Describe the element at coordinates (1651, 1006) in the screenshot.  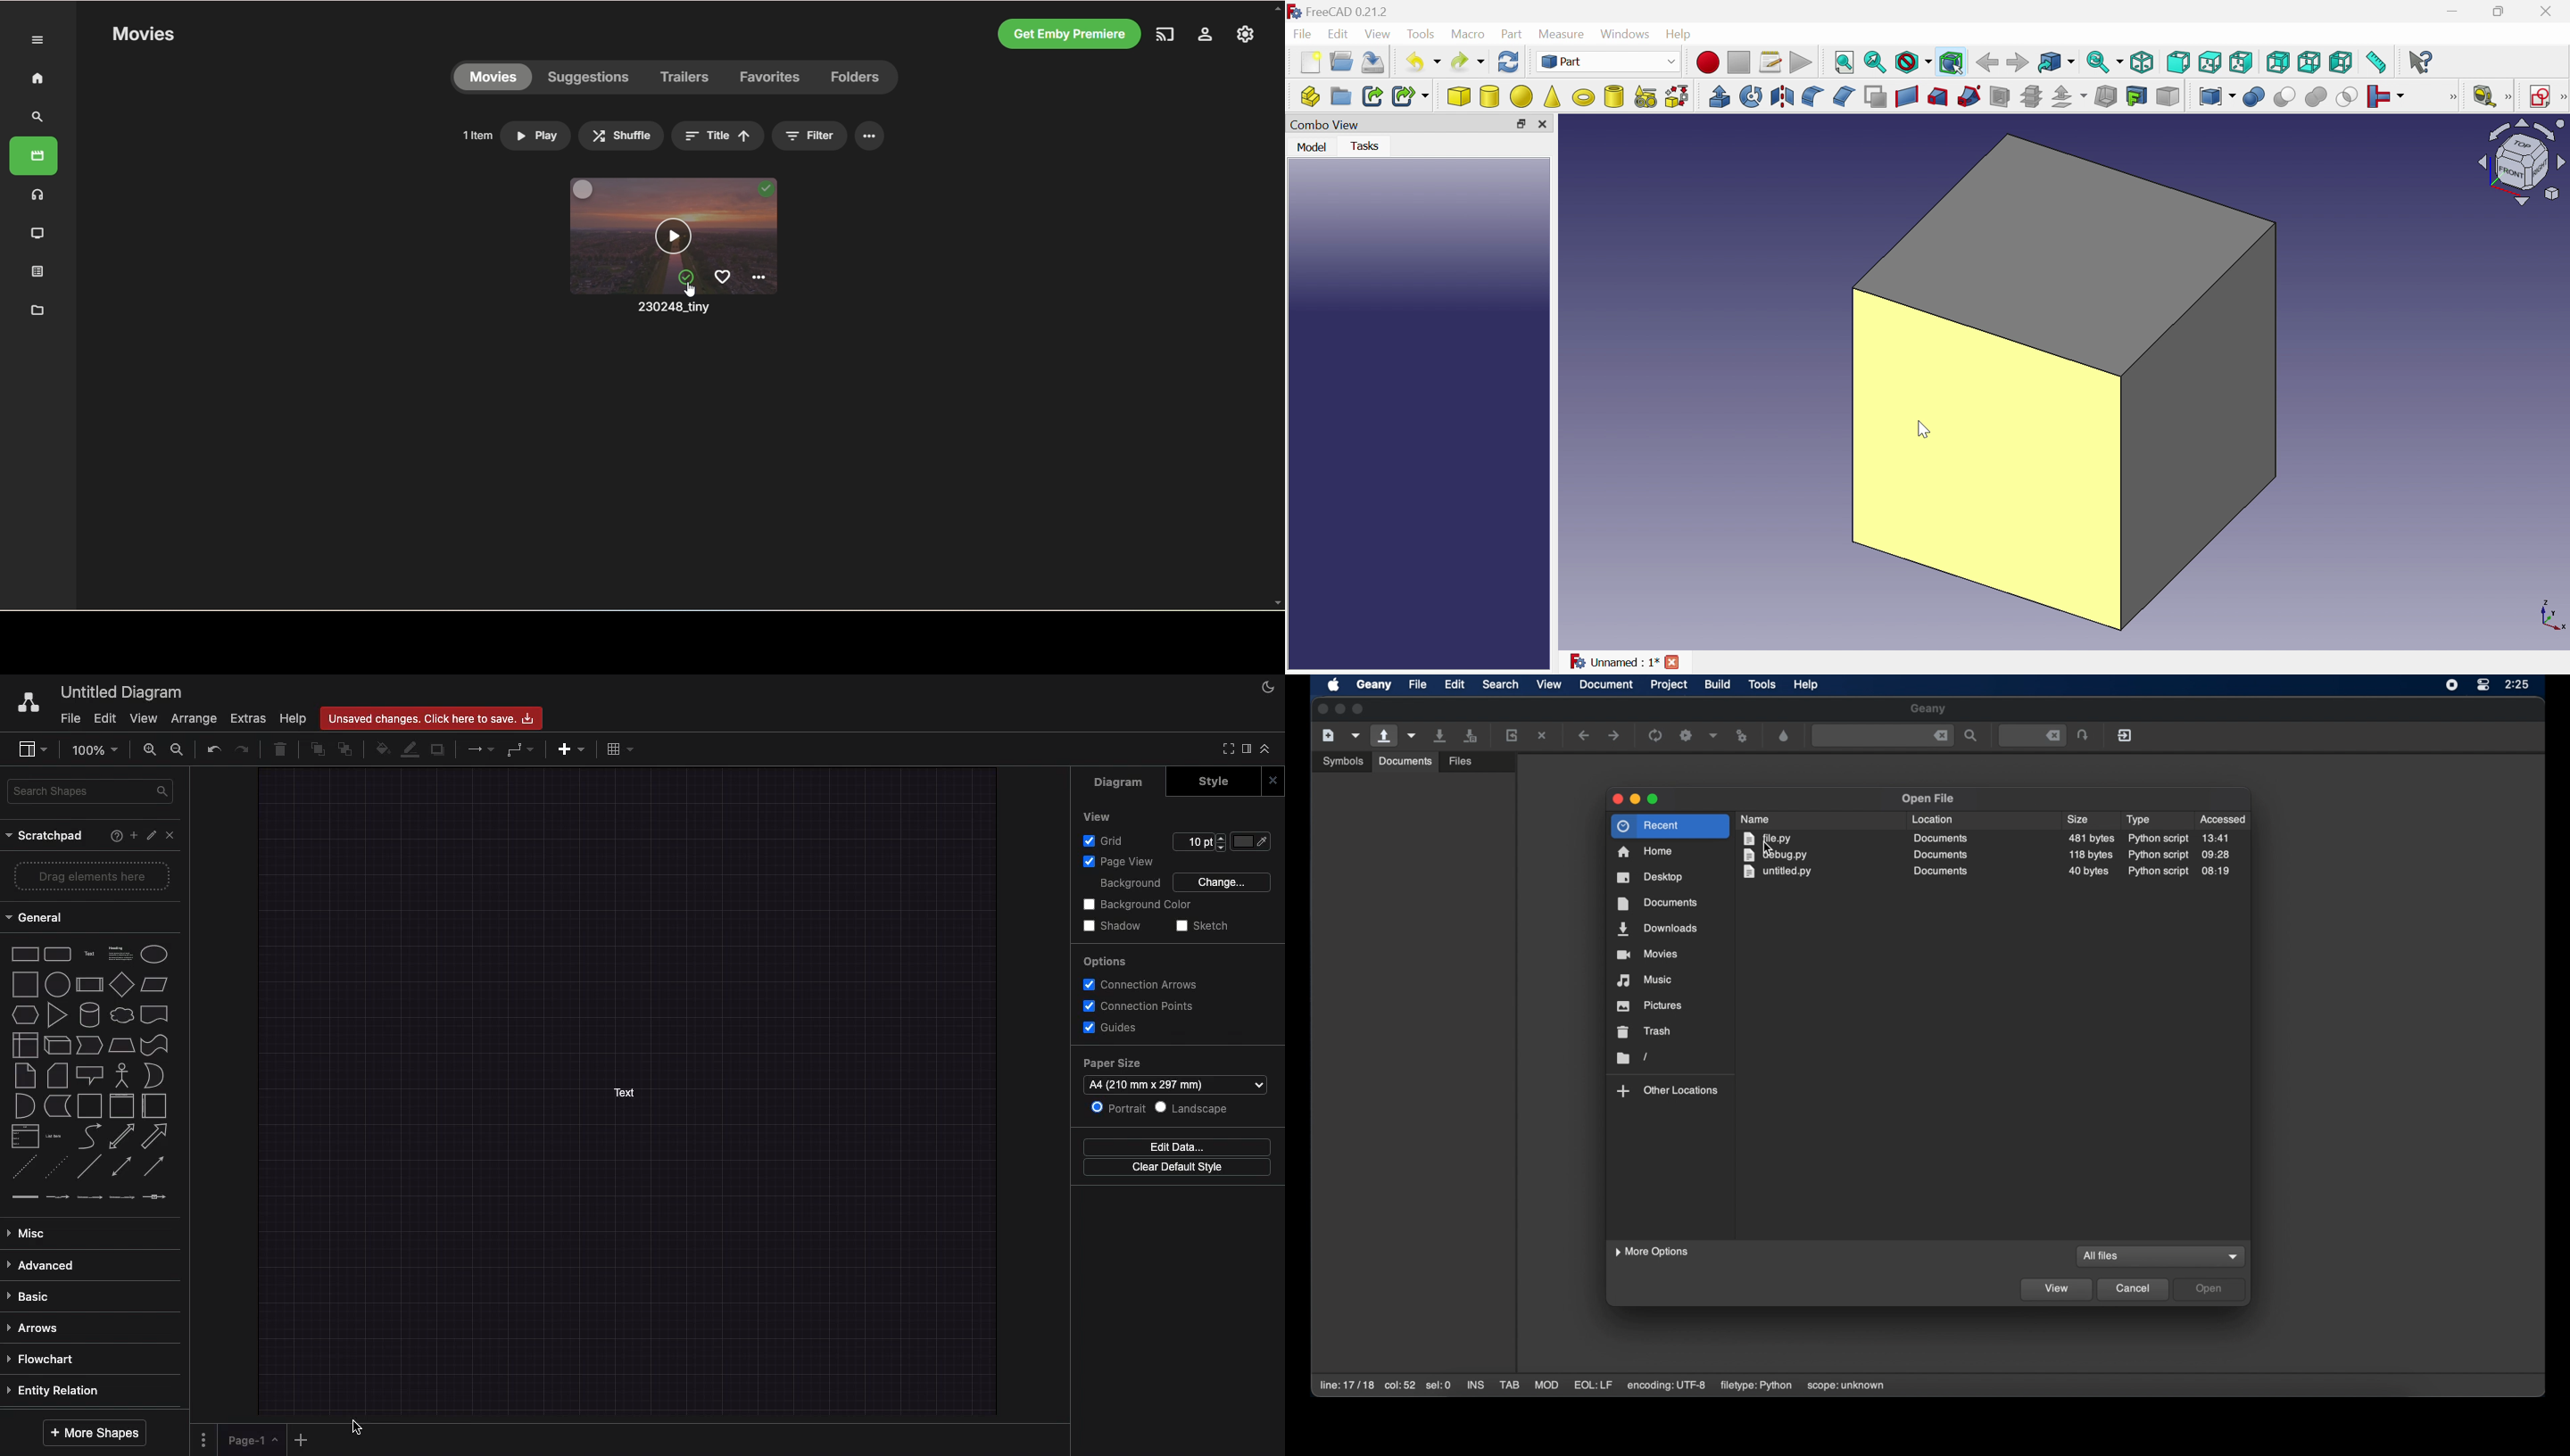
I see `pictures` at that location.